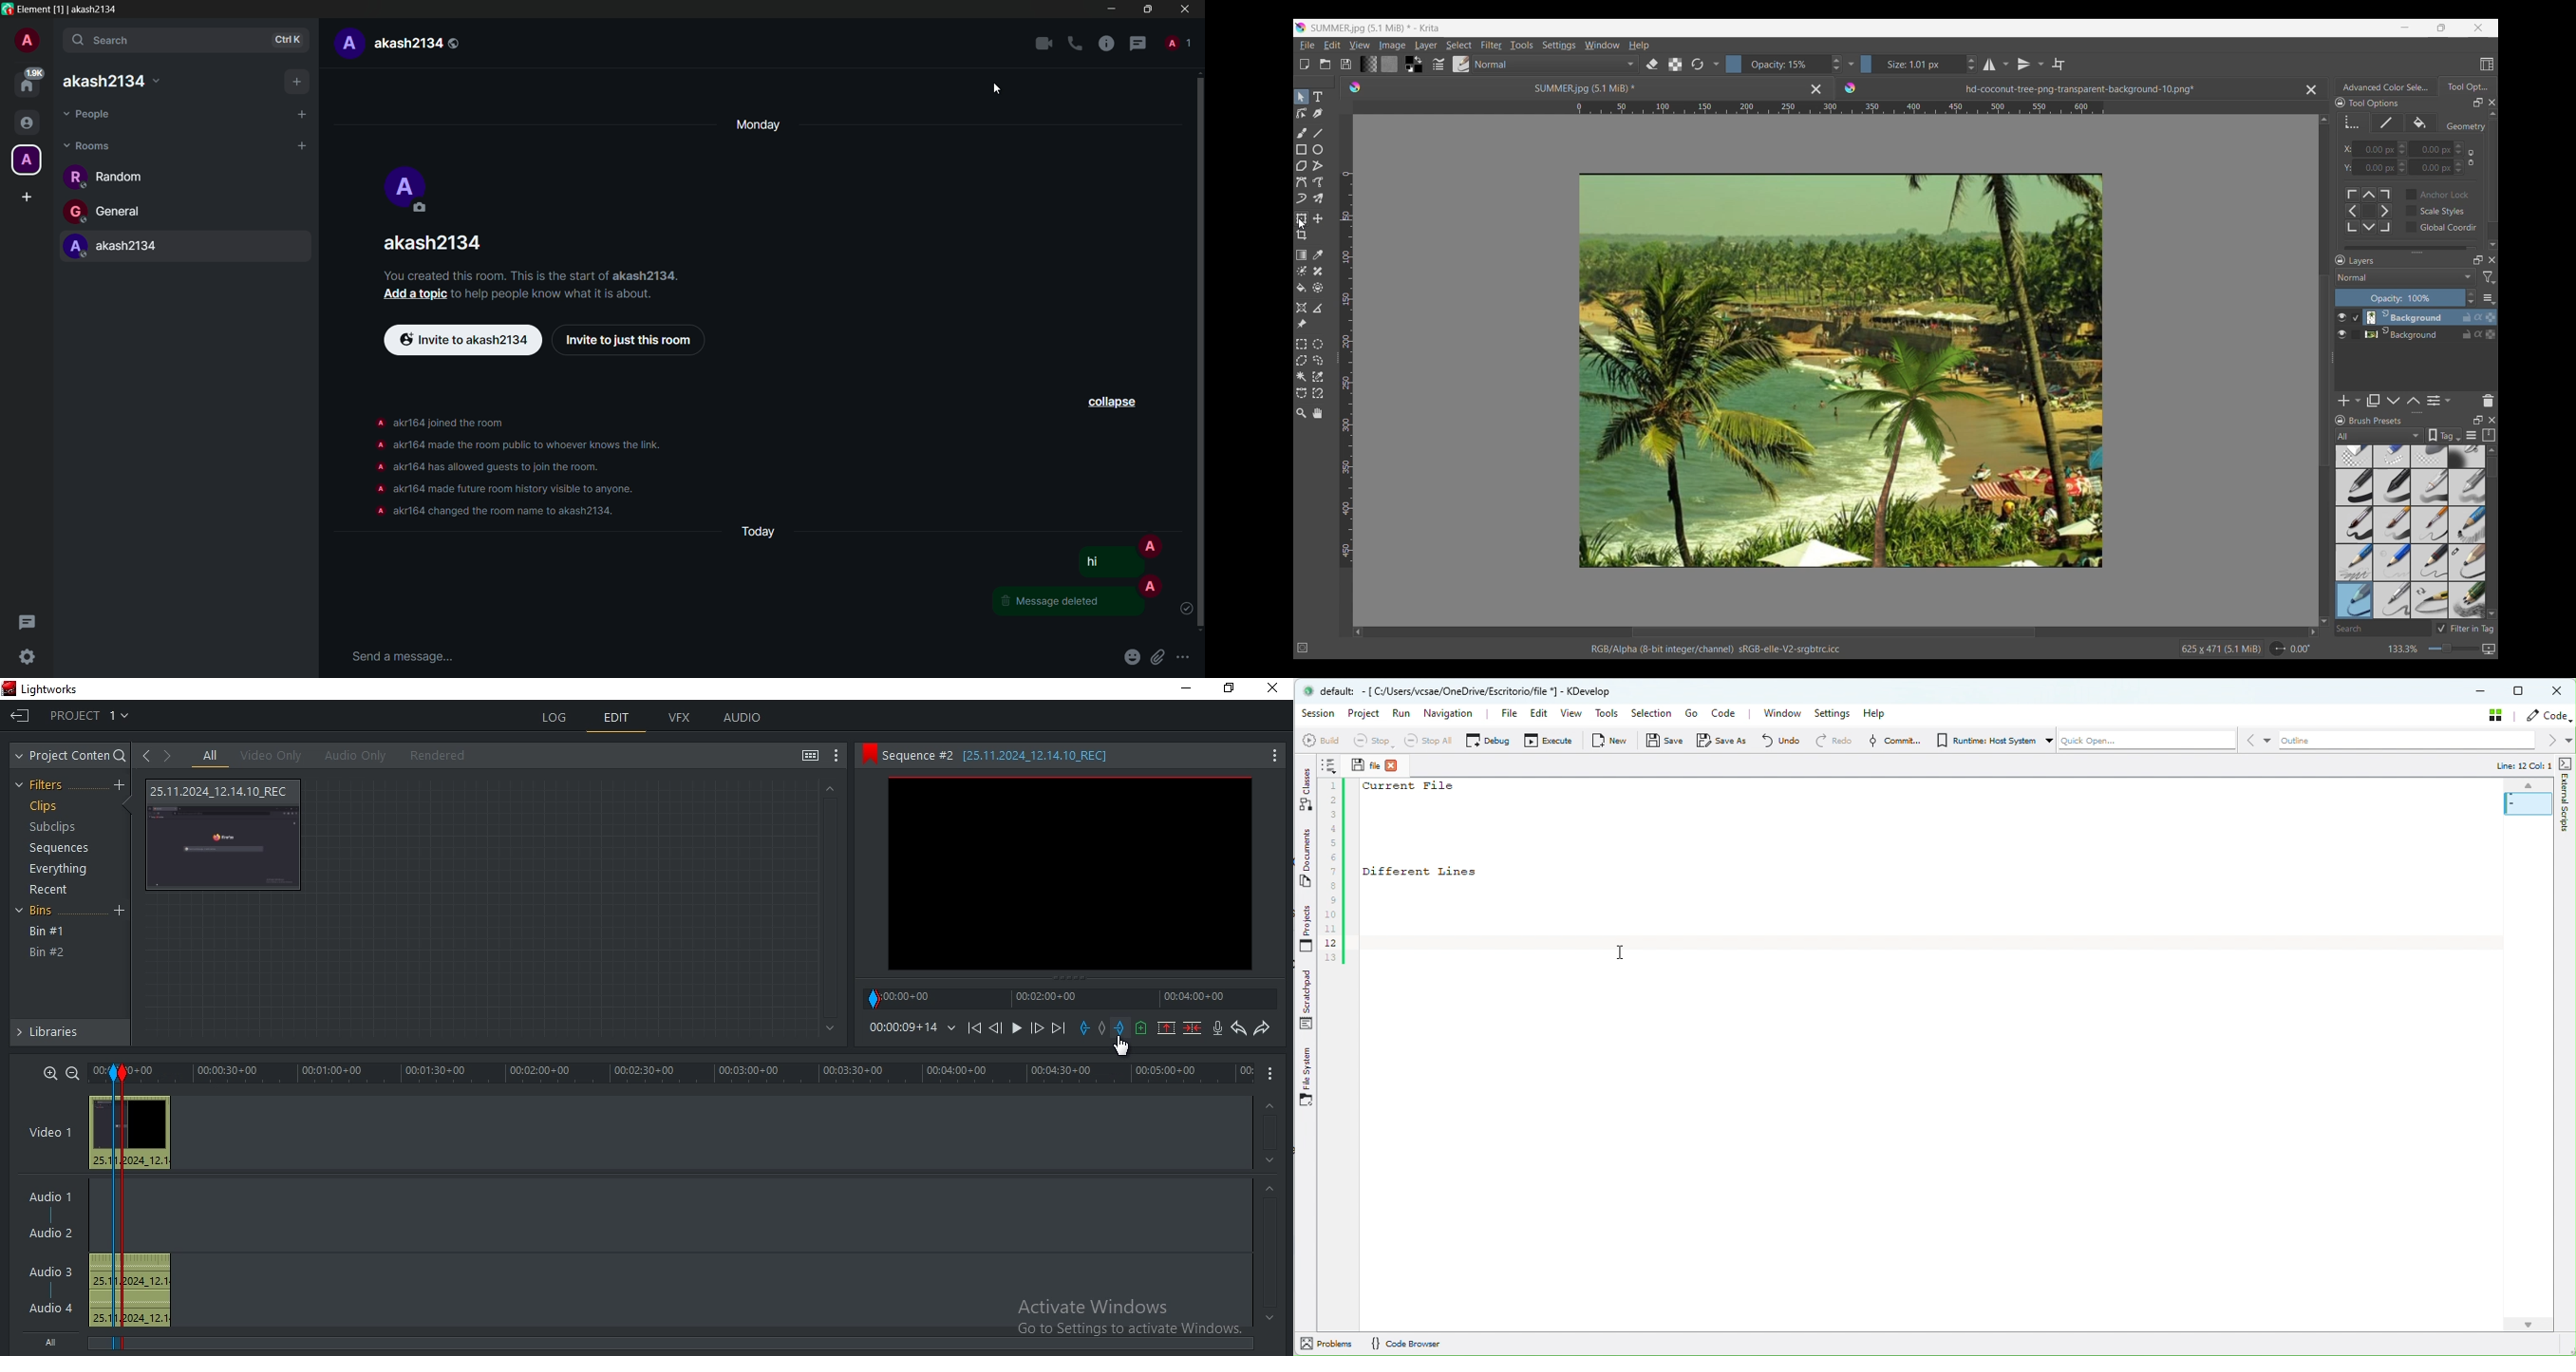  What do you see at coordinates (1301, 97) in the screenshot?
I see `Select shapes` at bounding box center [1301, 97].